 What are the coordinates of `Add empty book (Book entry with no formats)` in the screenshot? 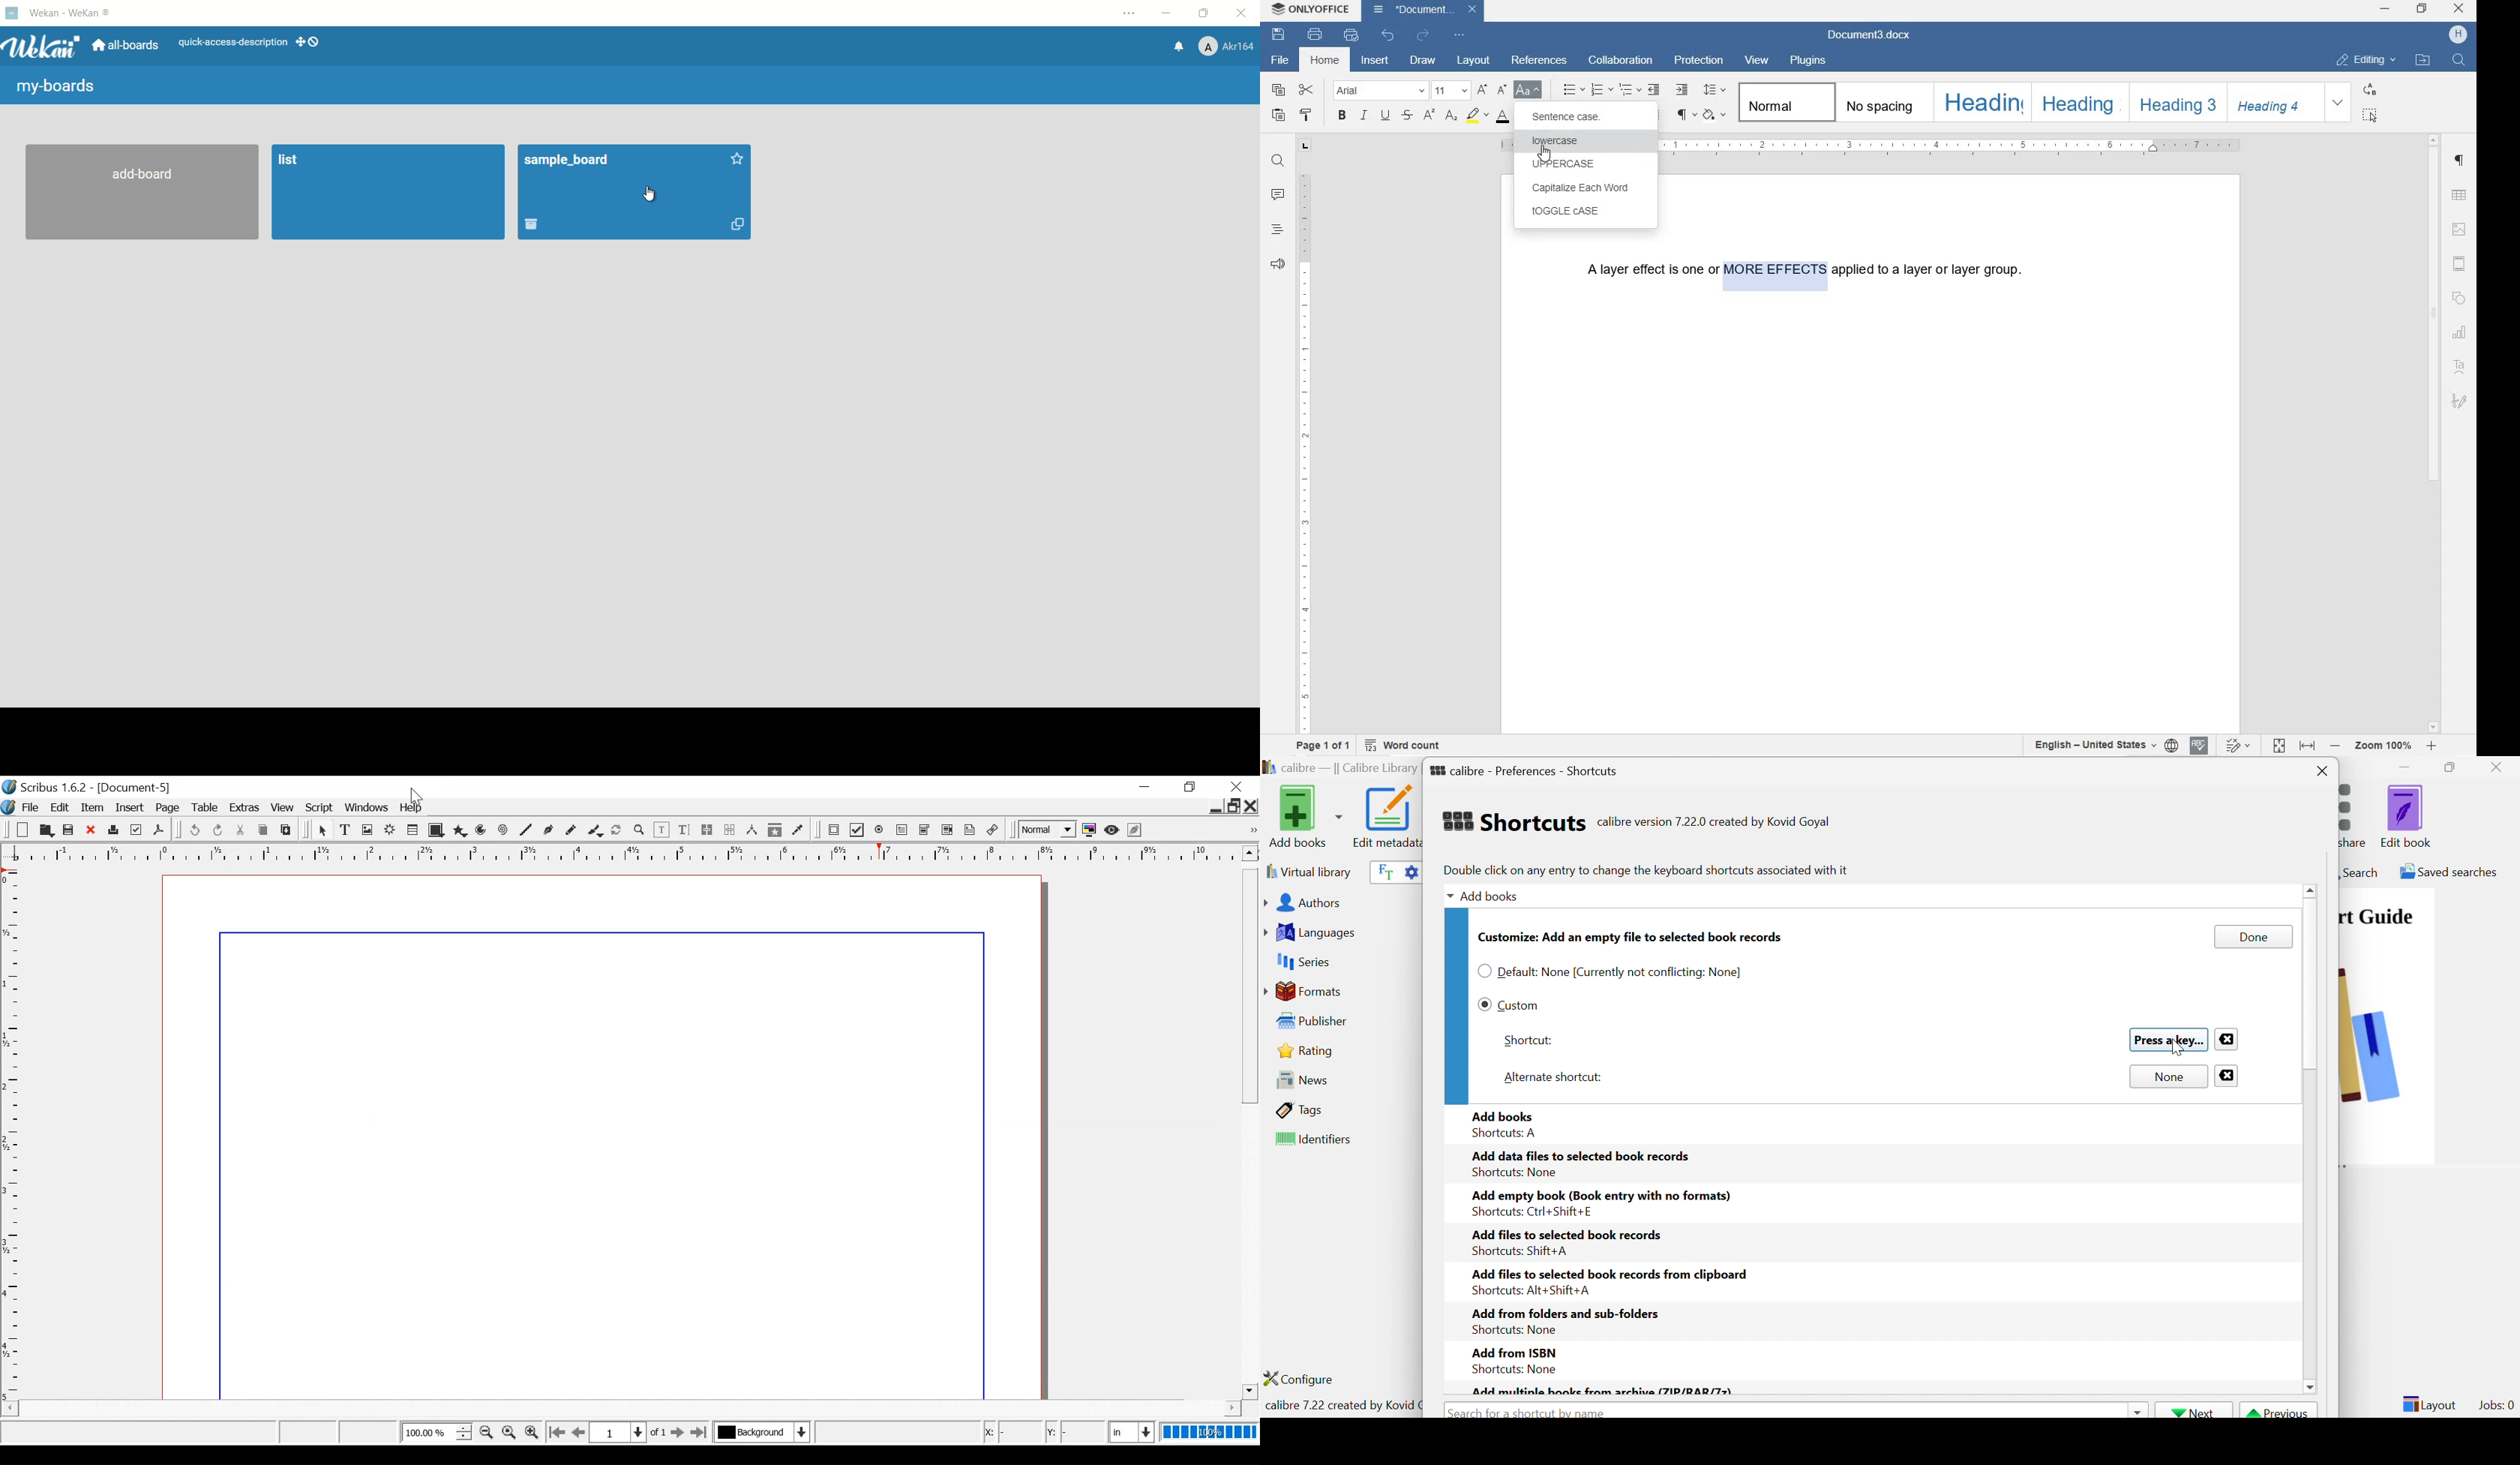 It's located at (1601, 1197).